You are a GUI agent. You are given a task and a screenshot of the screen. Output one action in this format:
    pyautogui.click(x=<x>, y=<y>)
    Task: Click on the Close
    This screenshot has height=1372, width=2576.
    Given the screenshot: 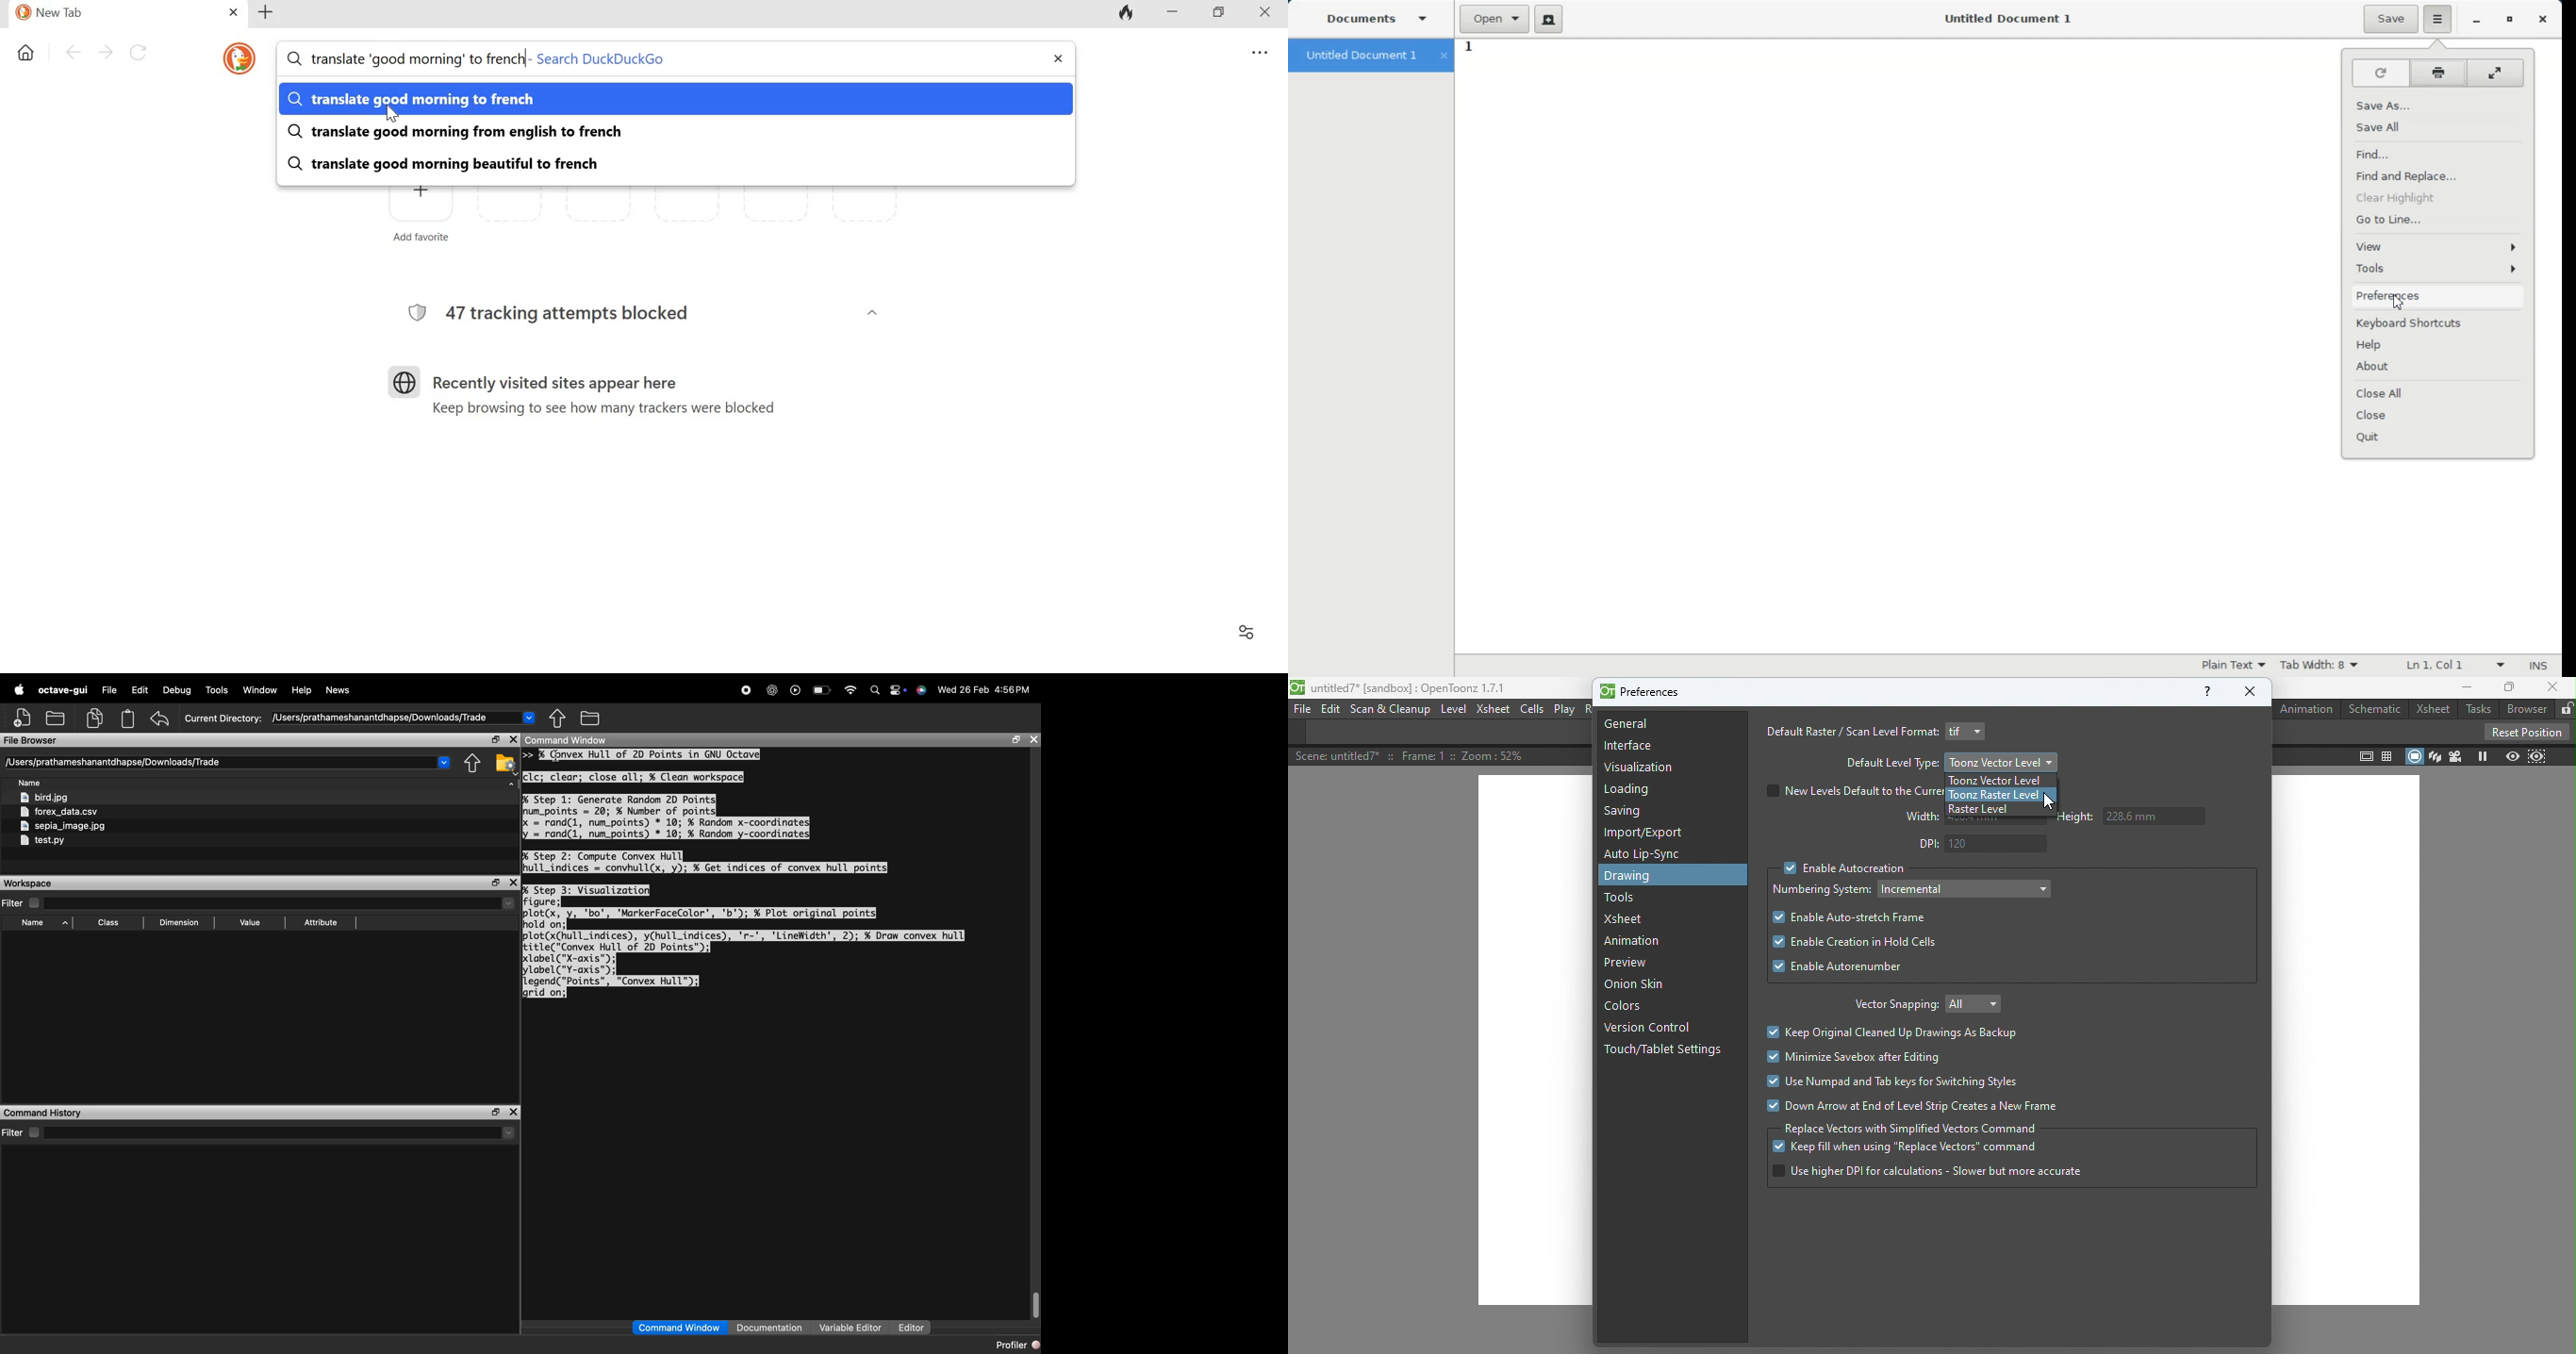 What is the action you would take?
    pyautogui.click(x=1269, y=15)
    